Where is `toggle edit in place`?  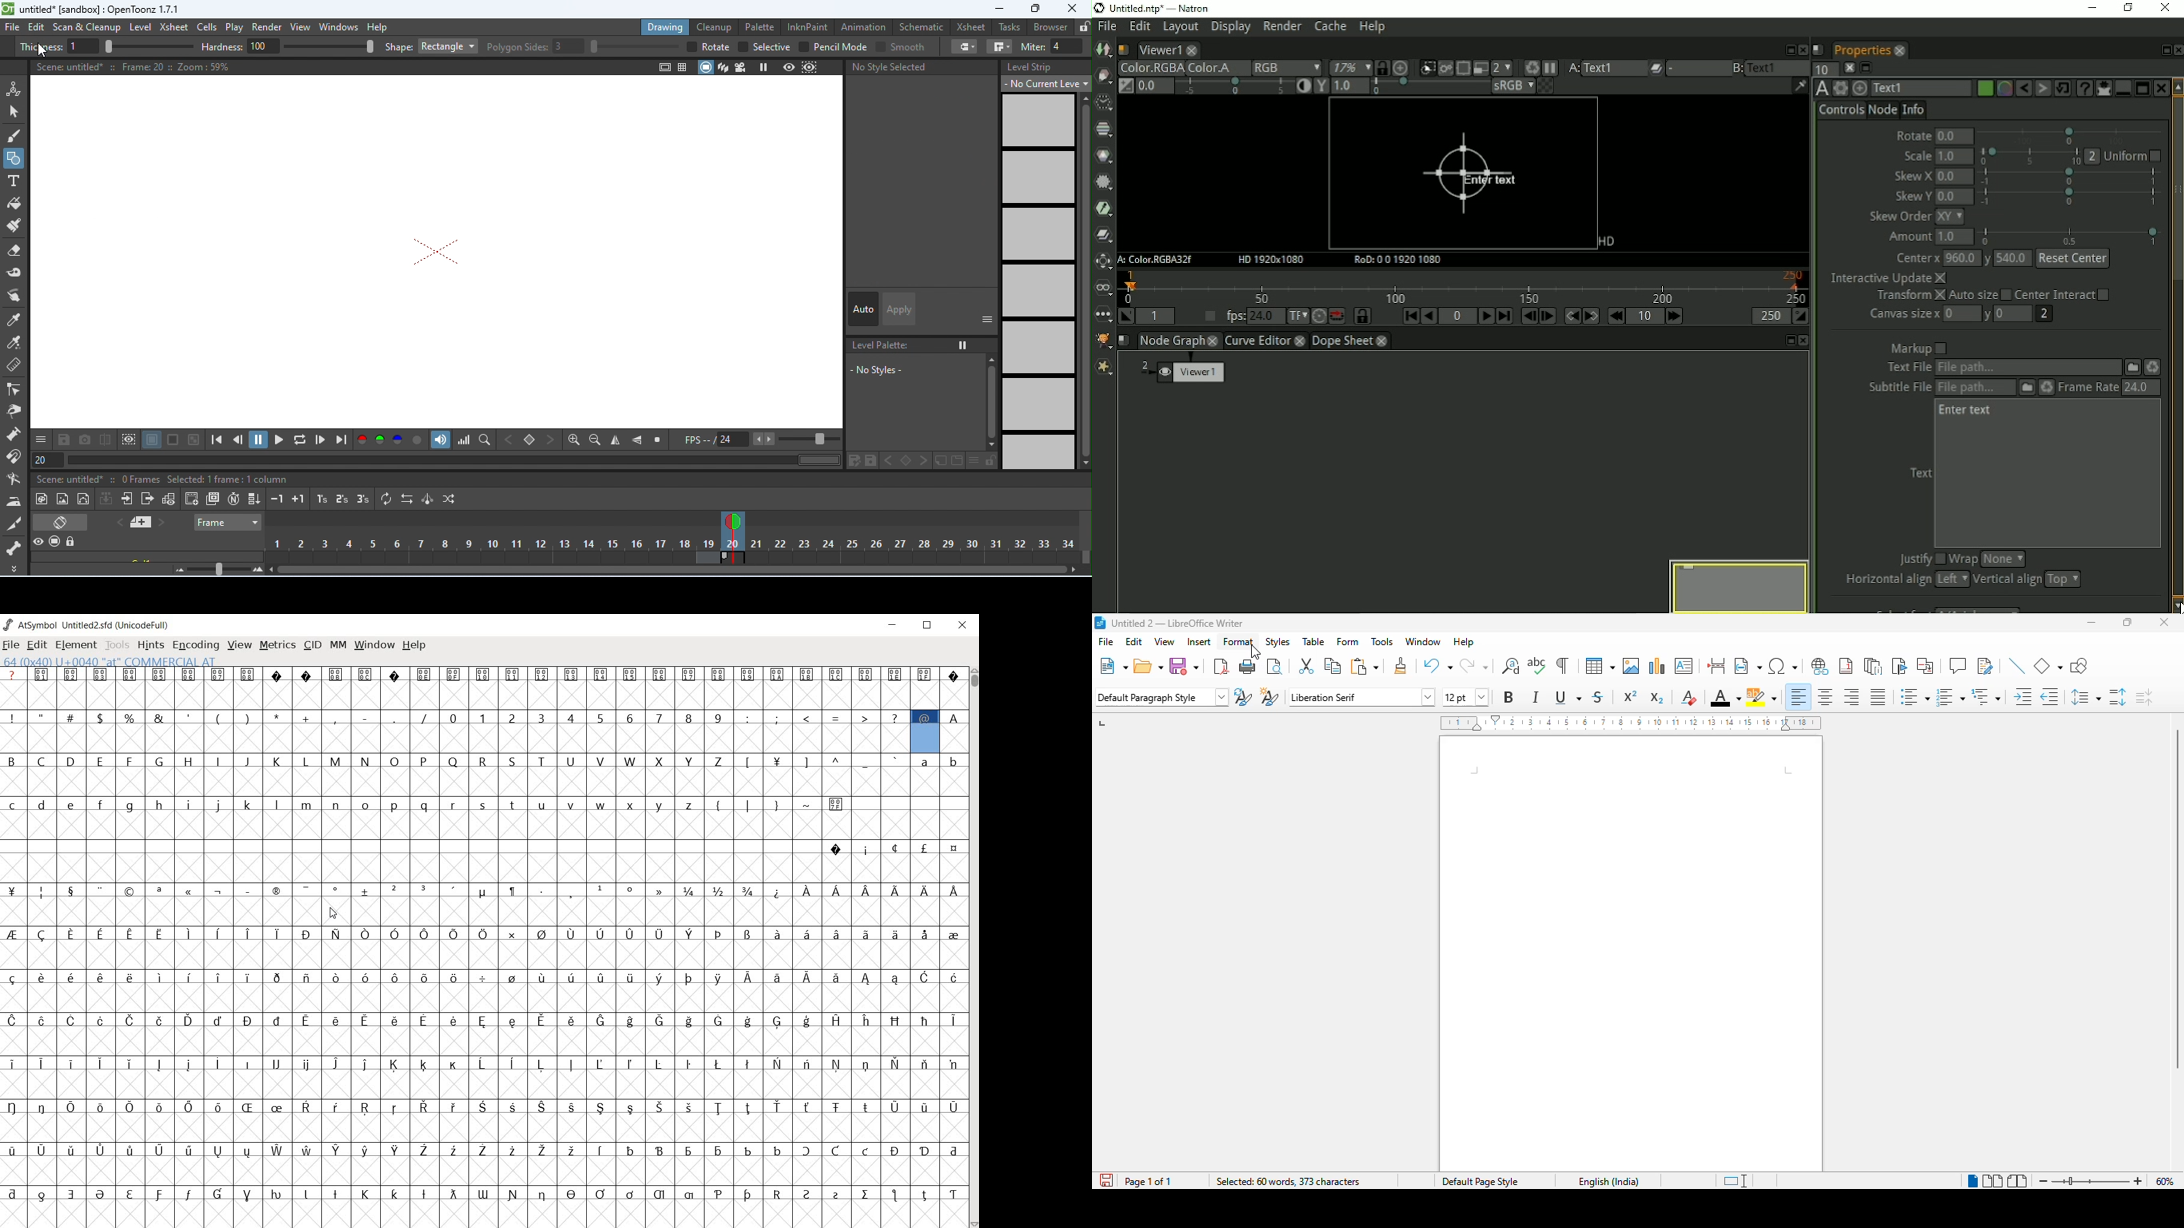 toggle edit in place is located at coordinates (168, 498).